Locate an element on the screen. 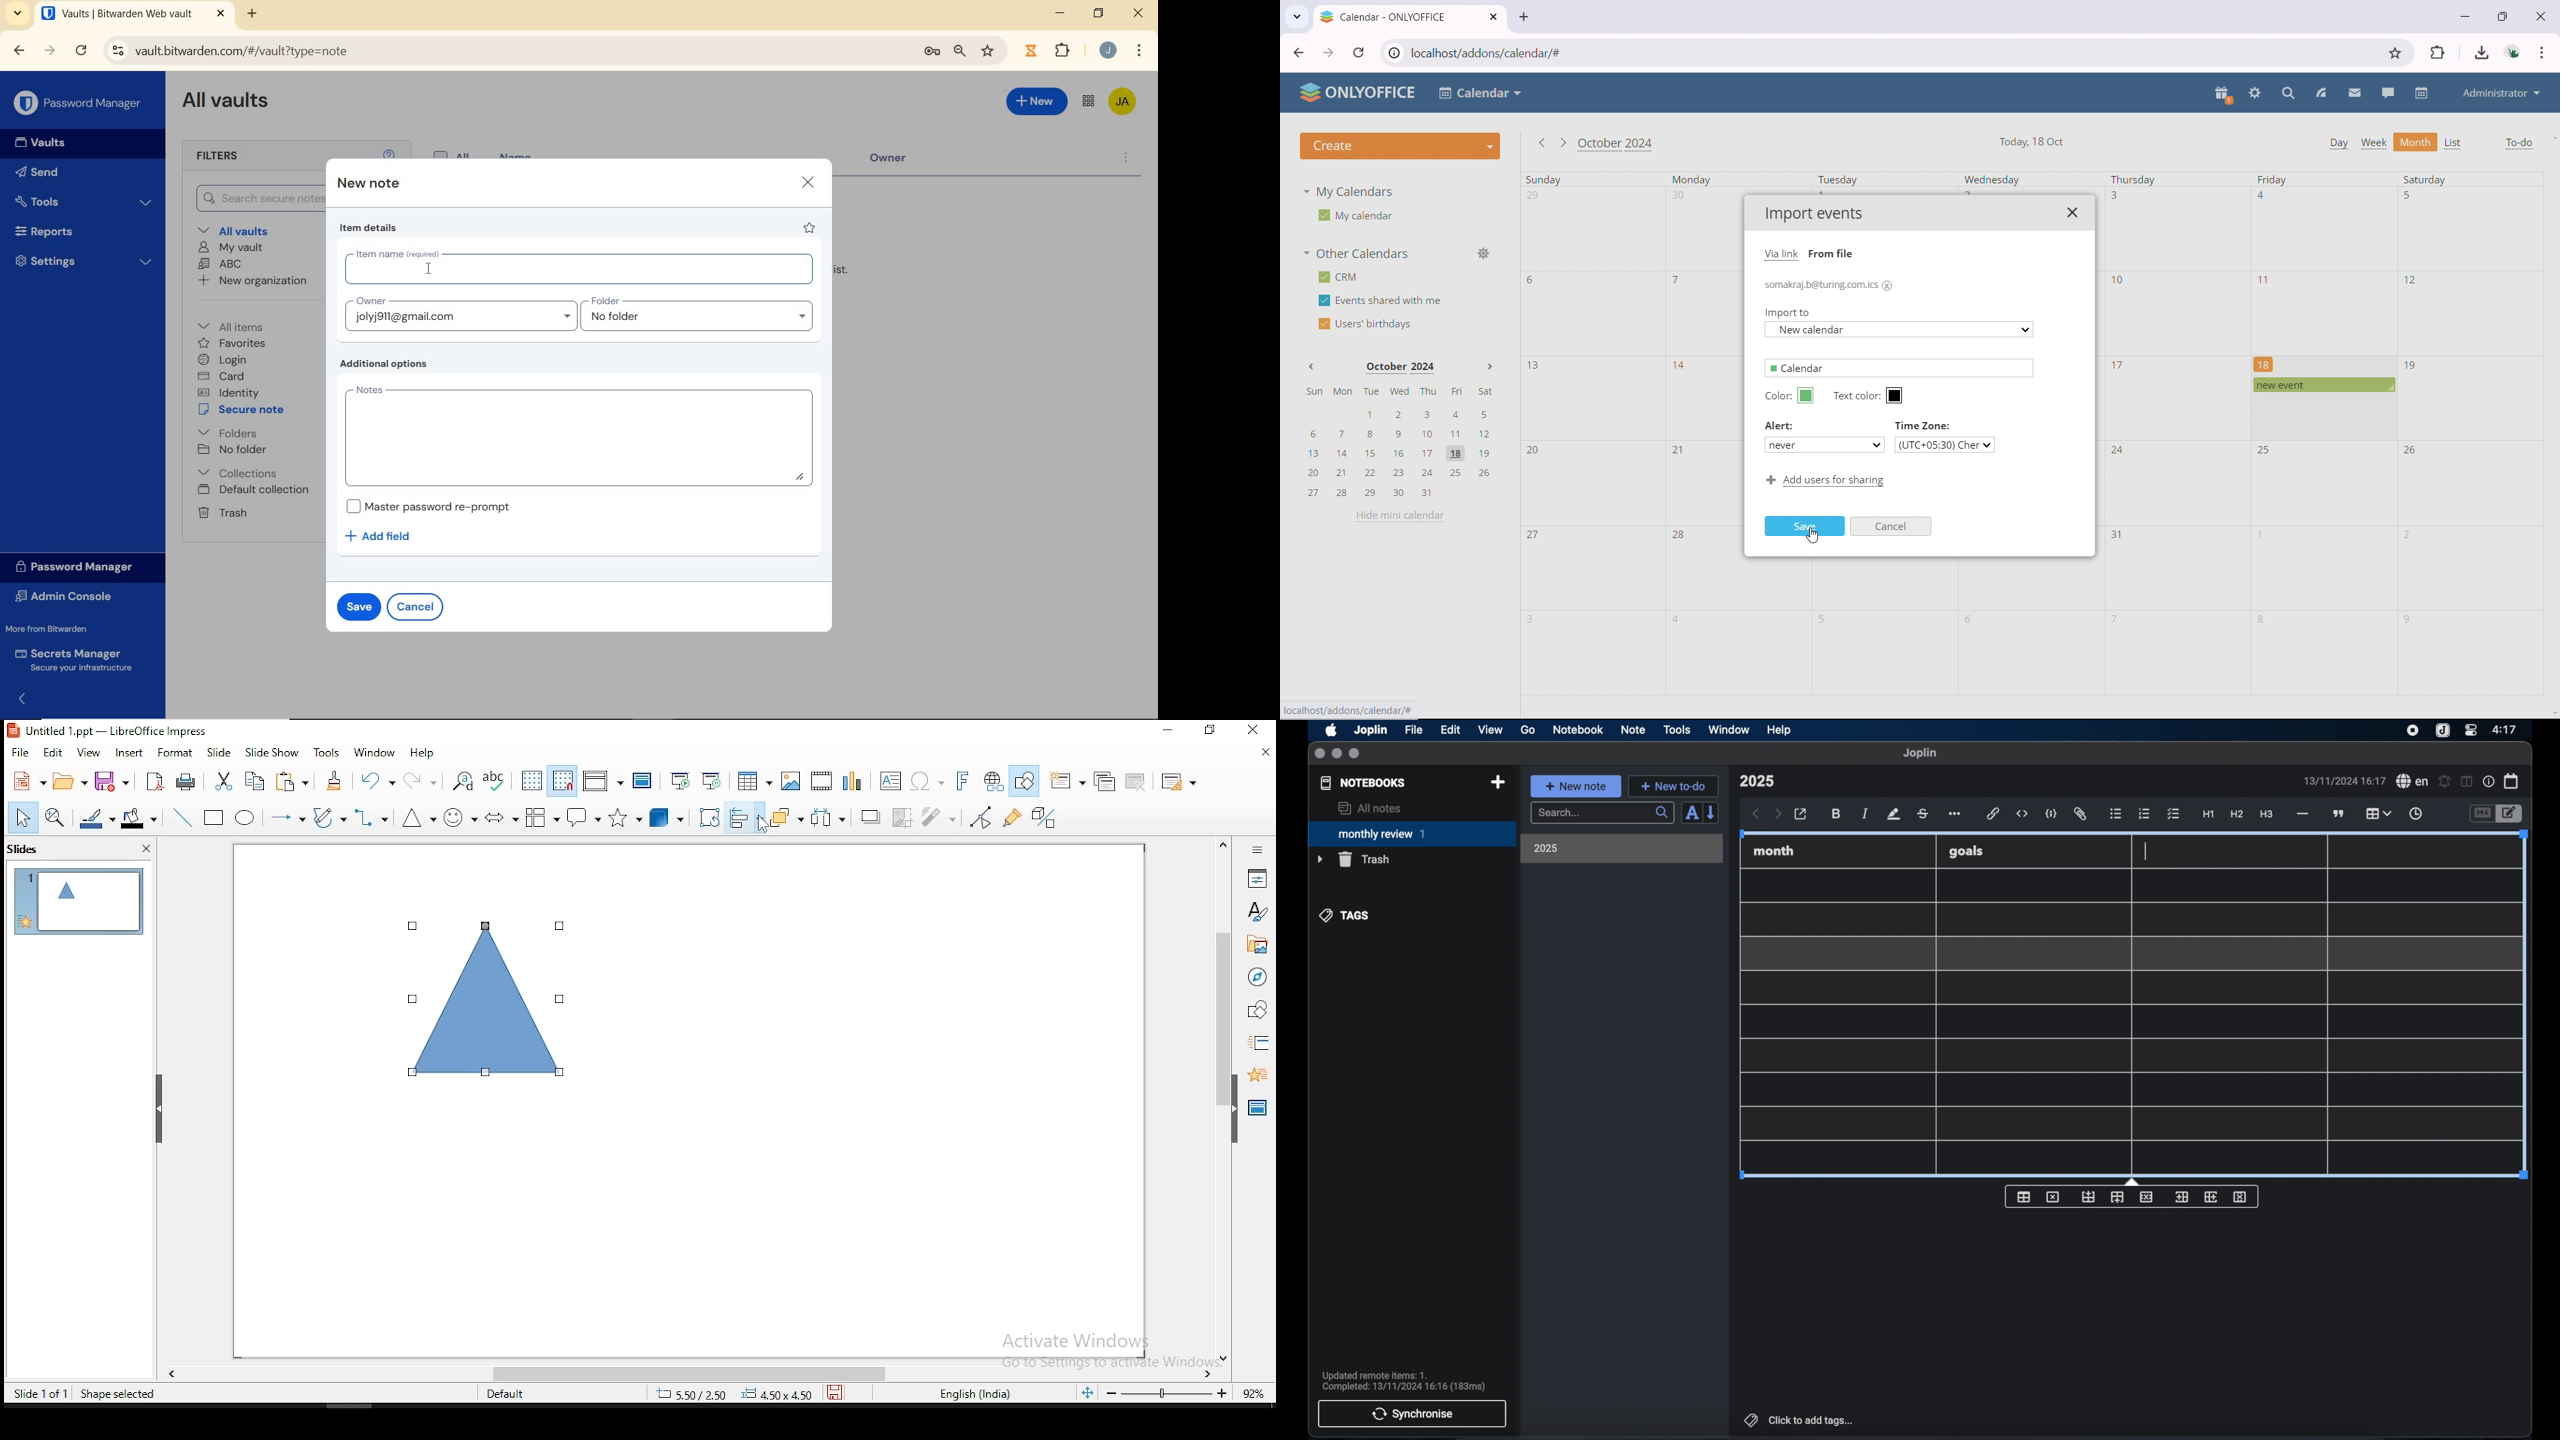 This screenshot has width=2576, height=1456. notebook is located at coordinates (1578, 730).